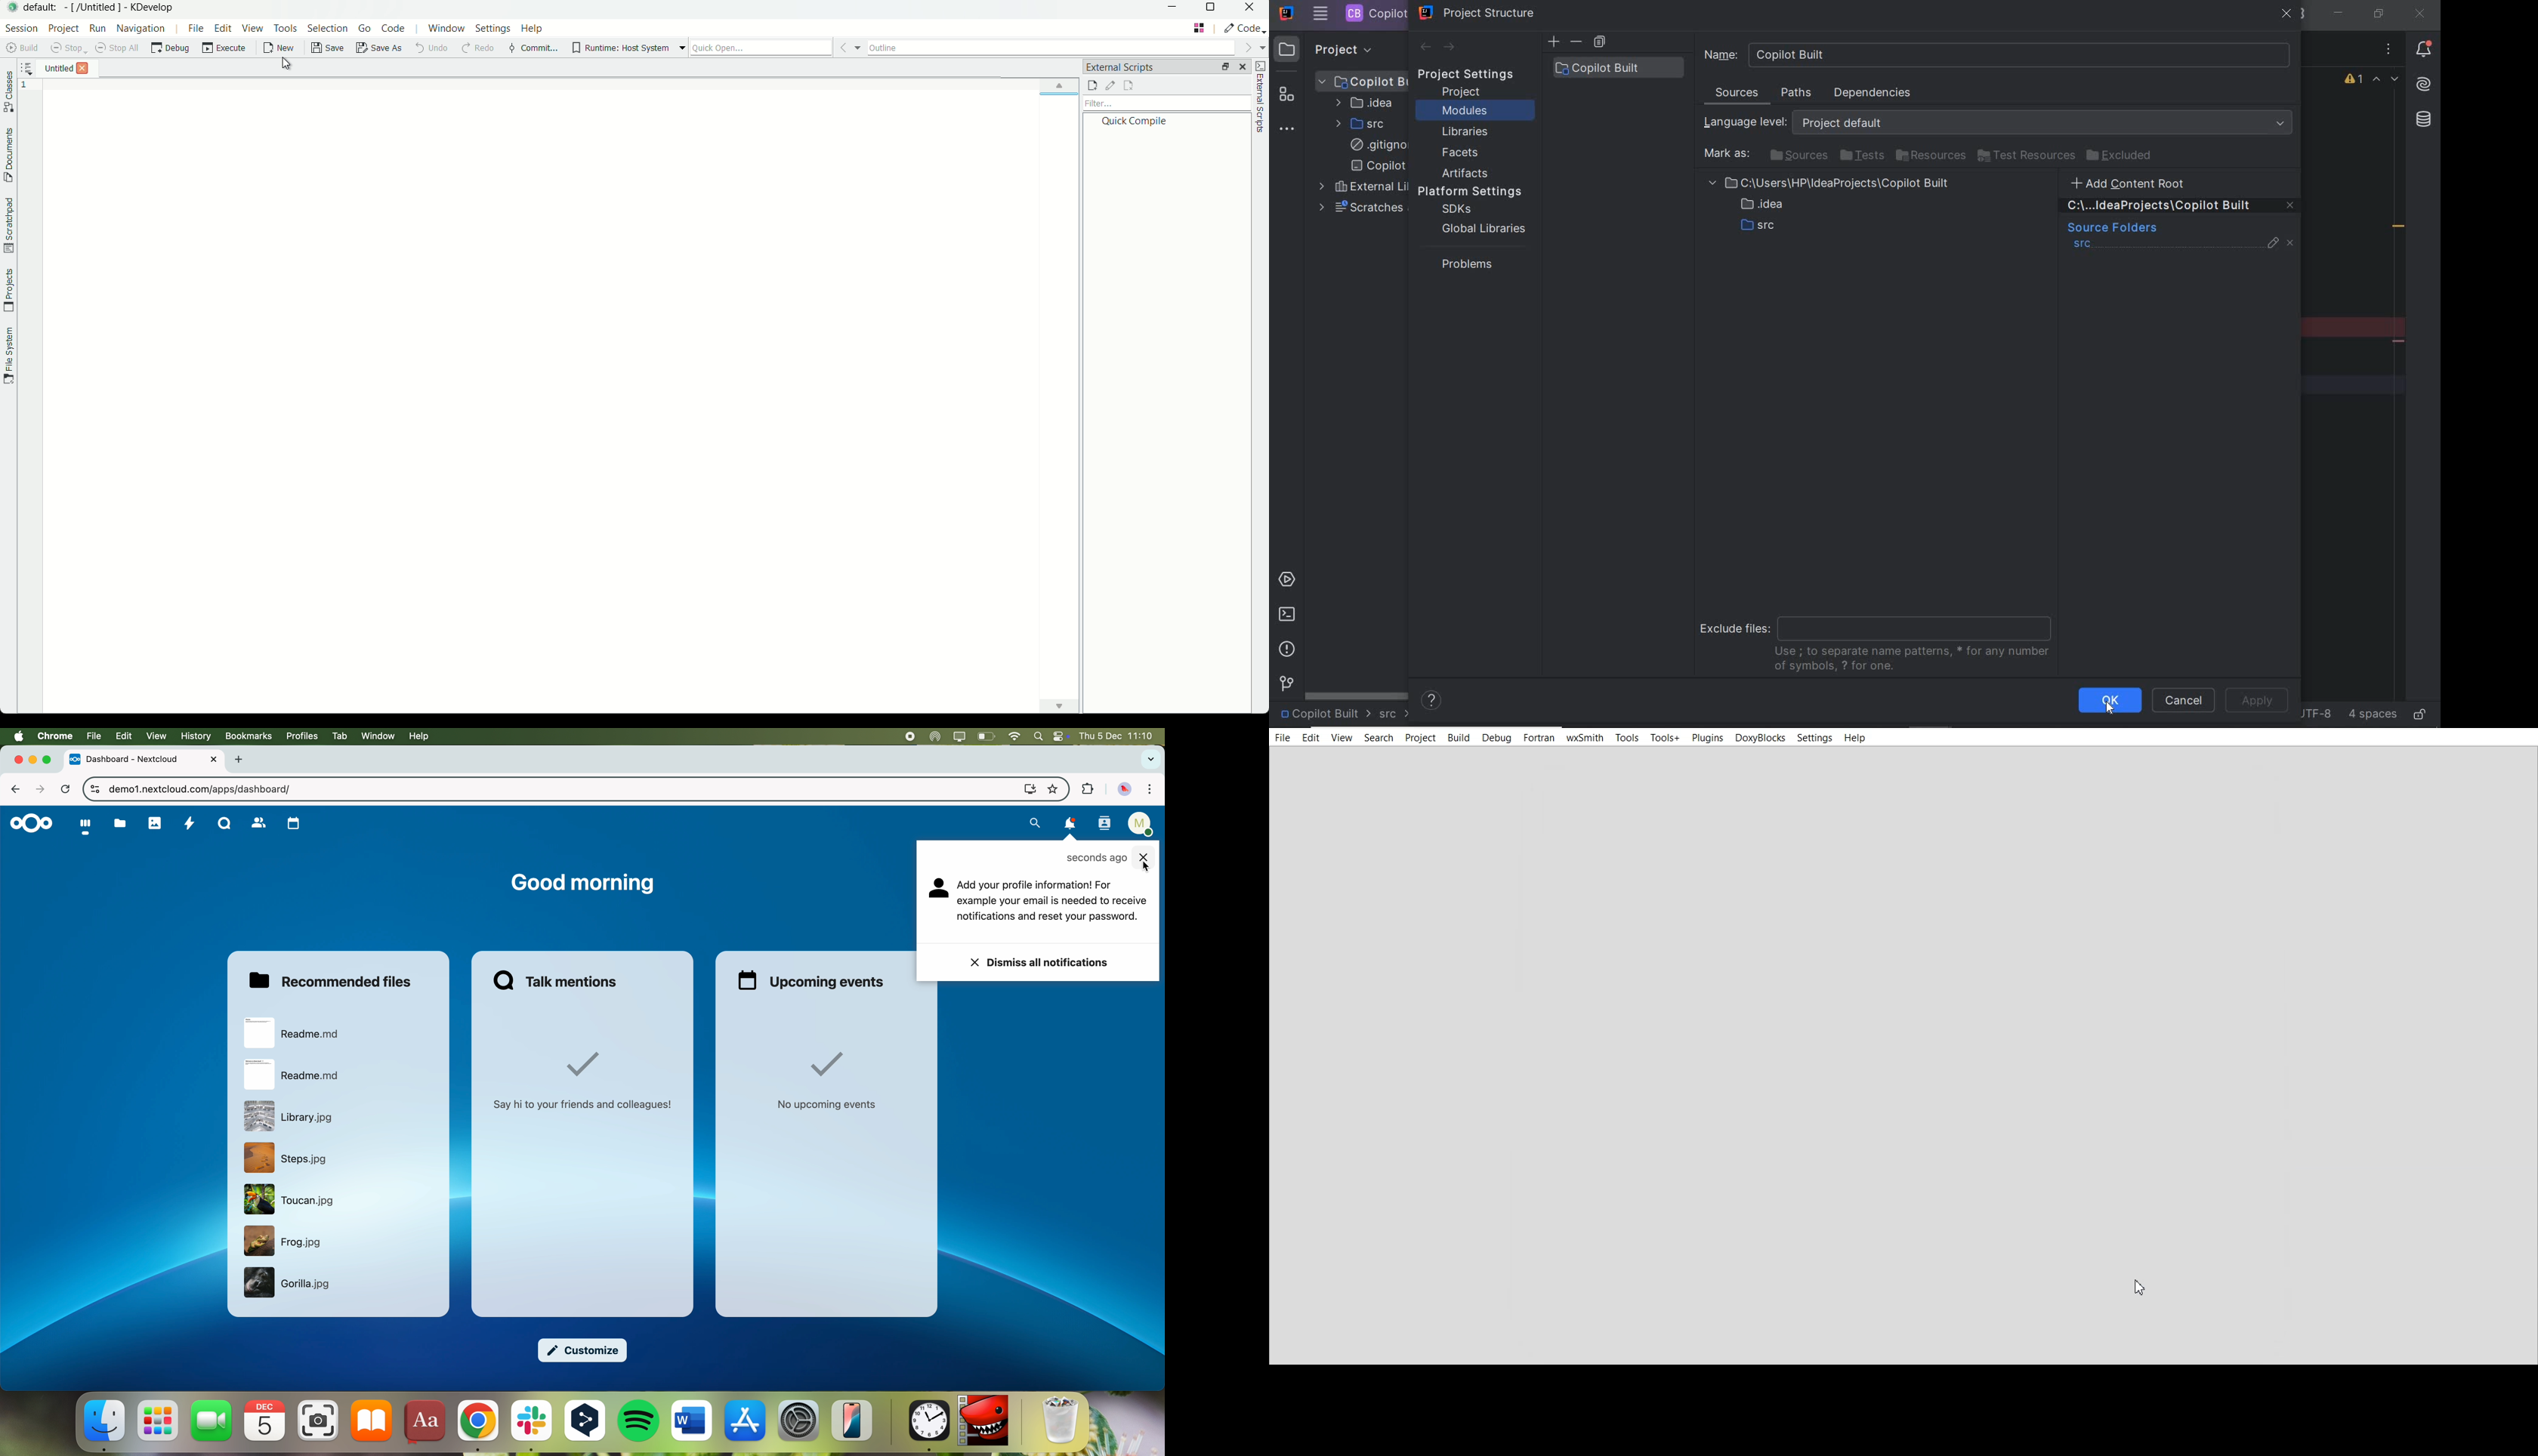 The height and width of the screenshot is (1456, 2548). What do you see at coordinates (1761, 738) in the screenshot?
I see `DoxyBlocks` at bounding box center [1761, 738].